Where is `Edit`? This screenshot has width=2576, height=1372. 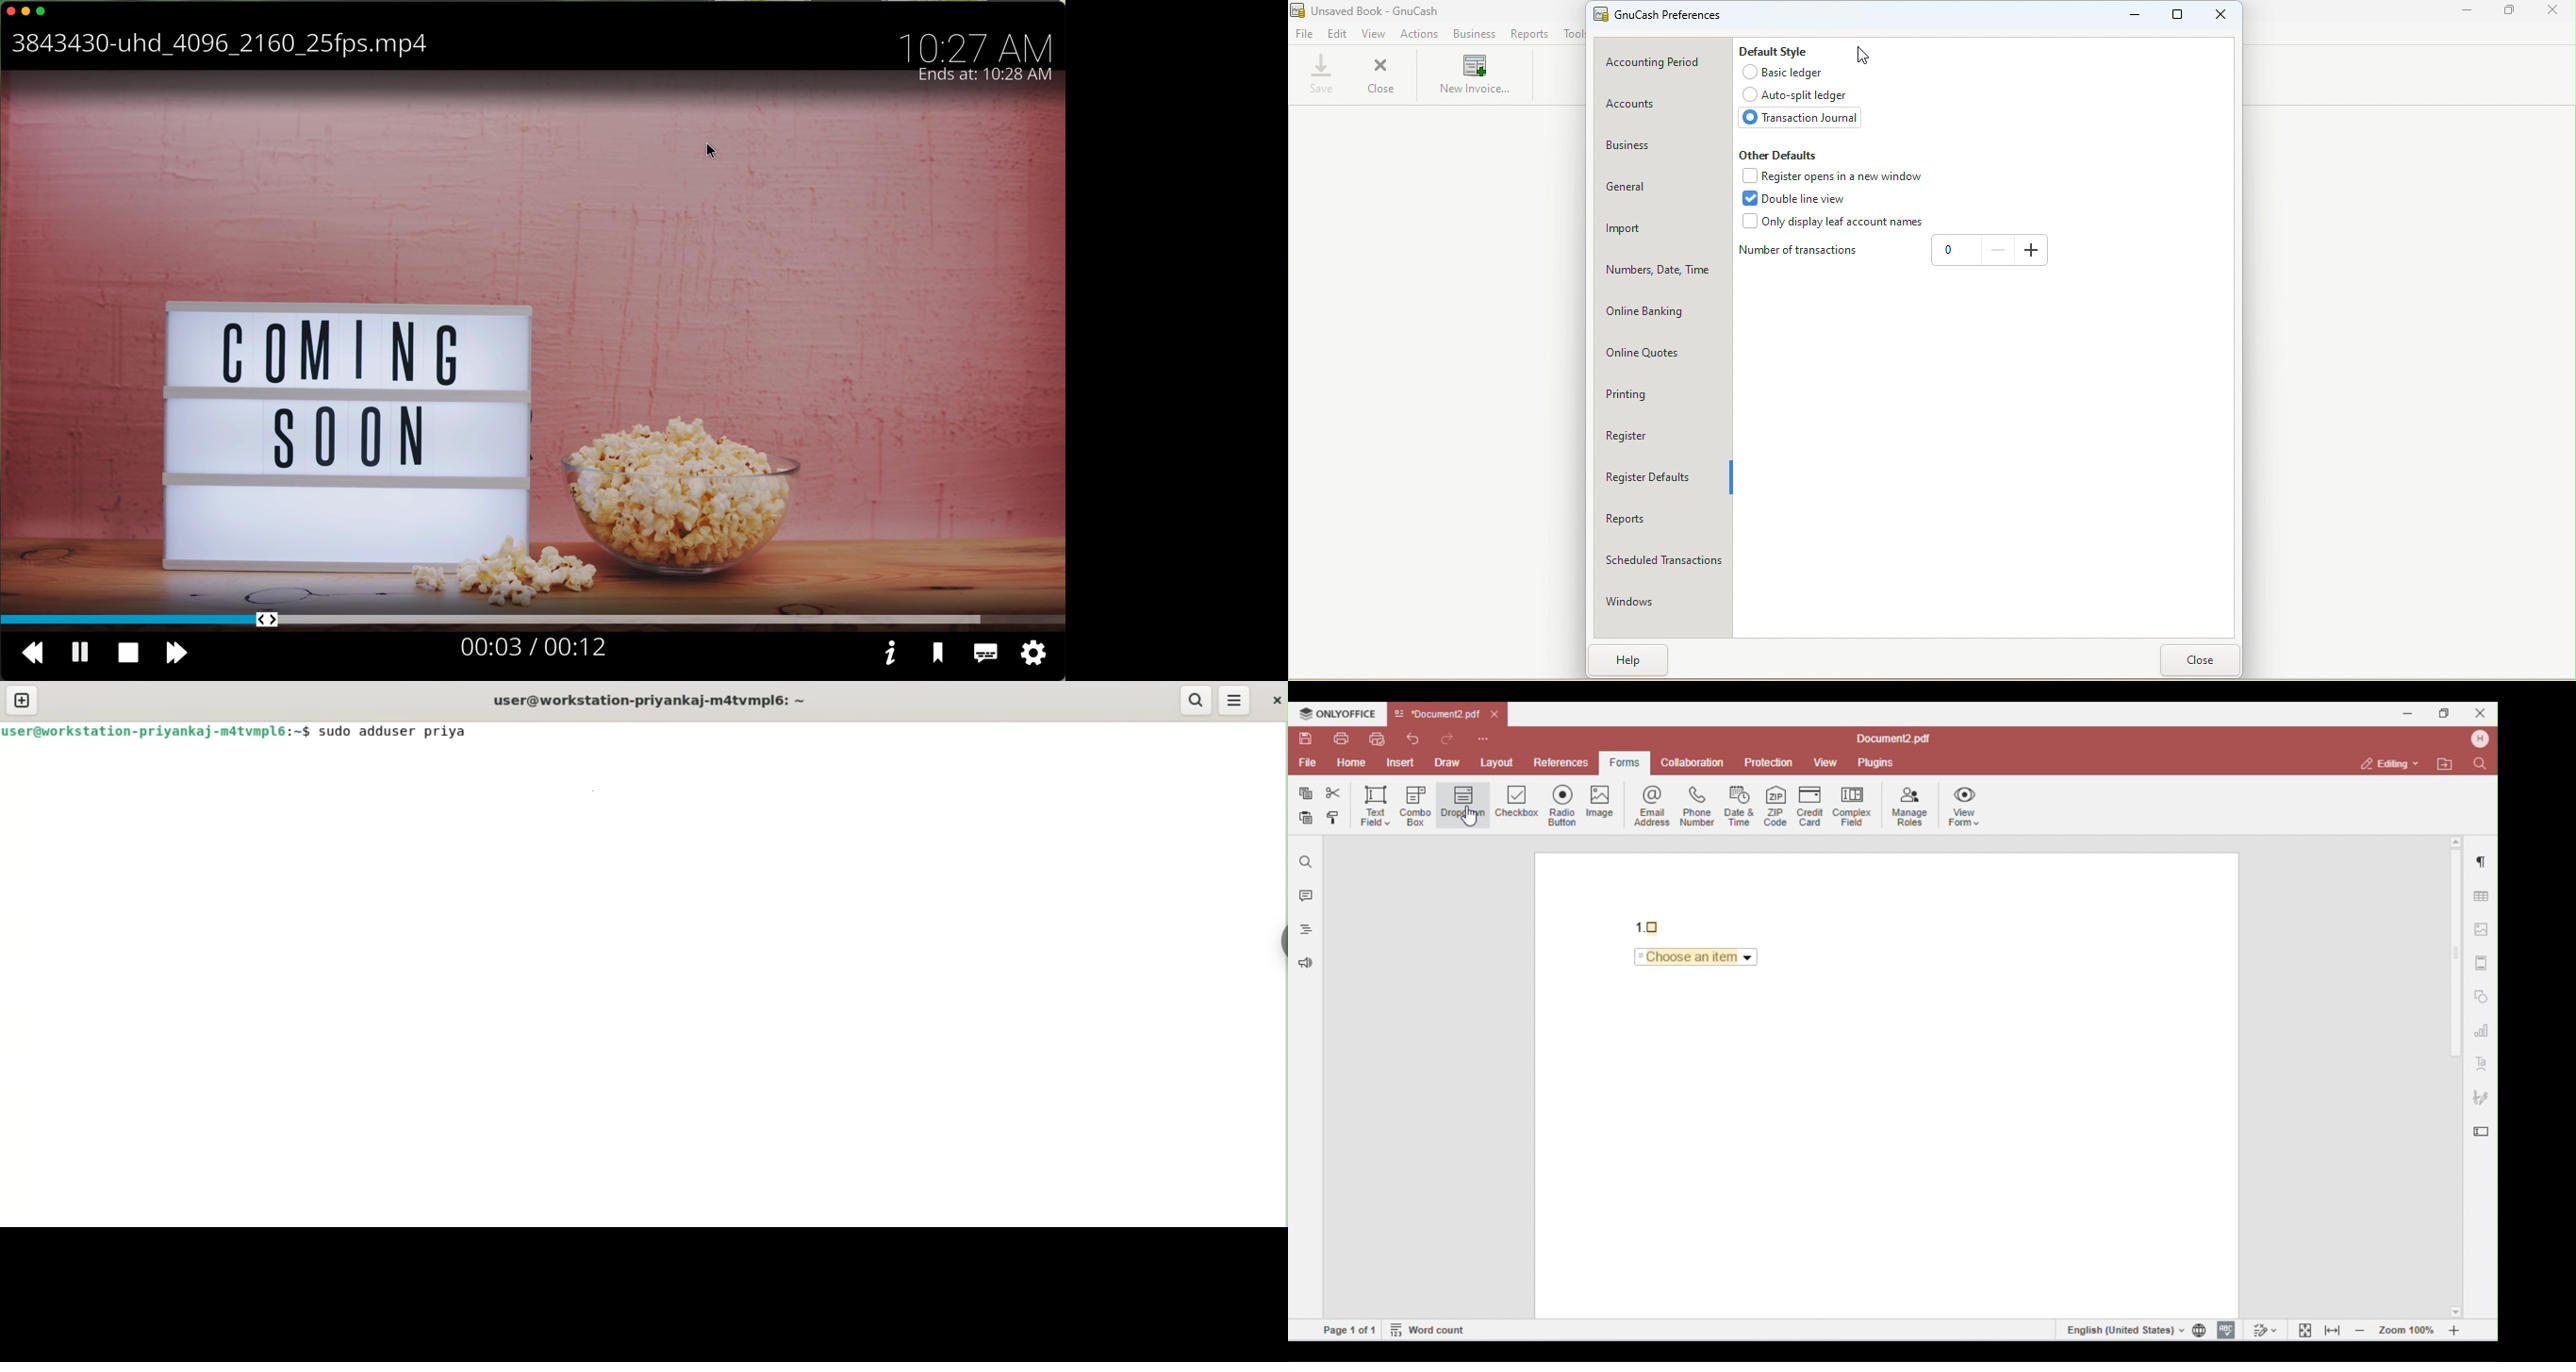 Edit is located at coordinates (1339, 36).